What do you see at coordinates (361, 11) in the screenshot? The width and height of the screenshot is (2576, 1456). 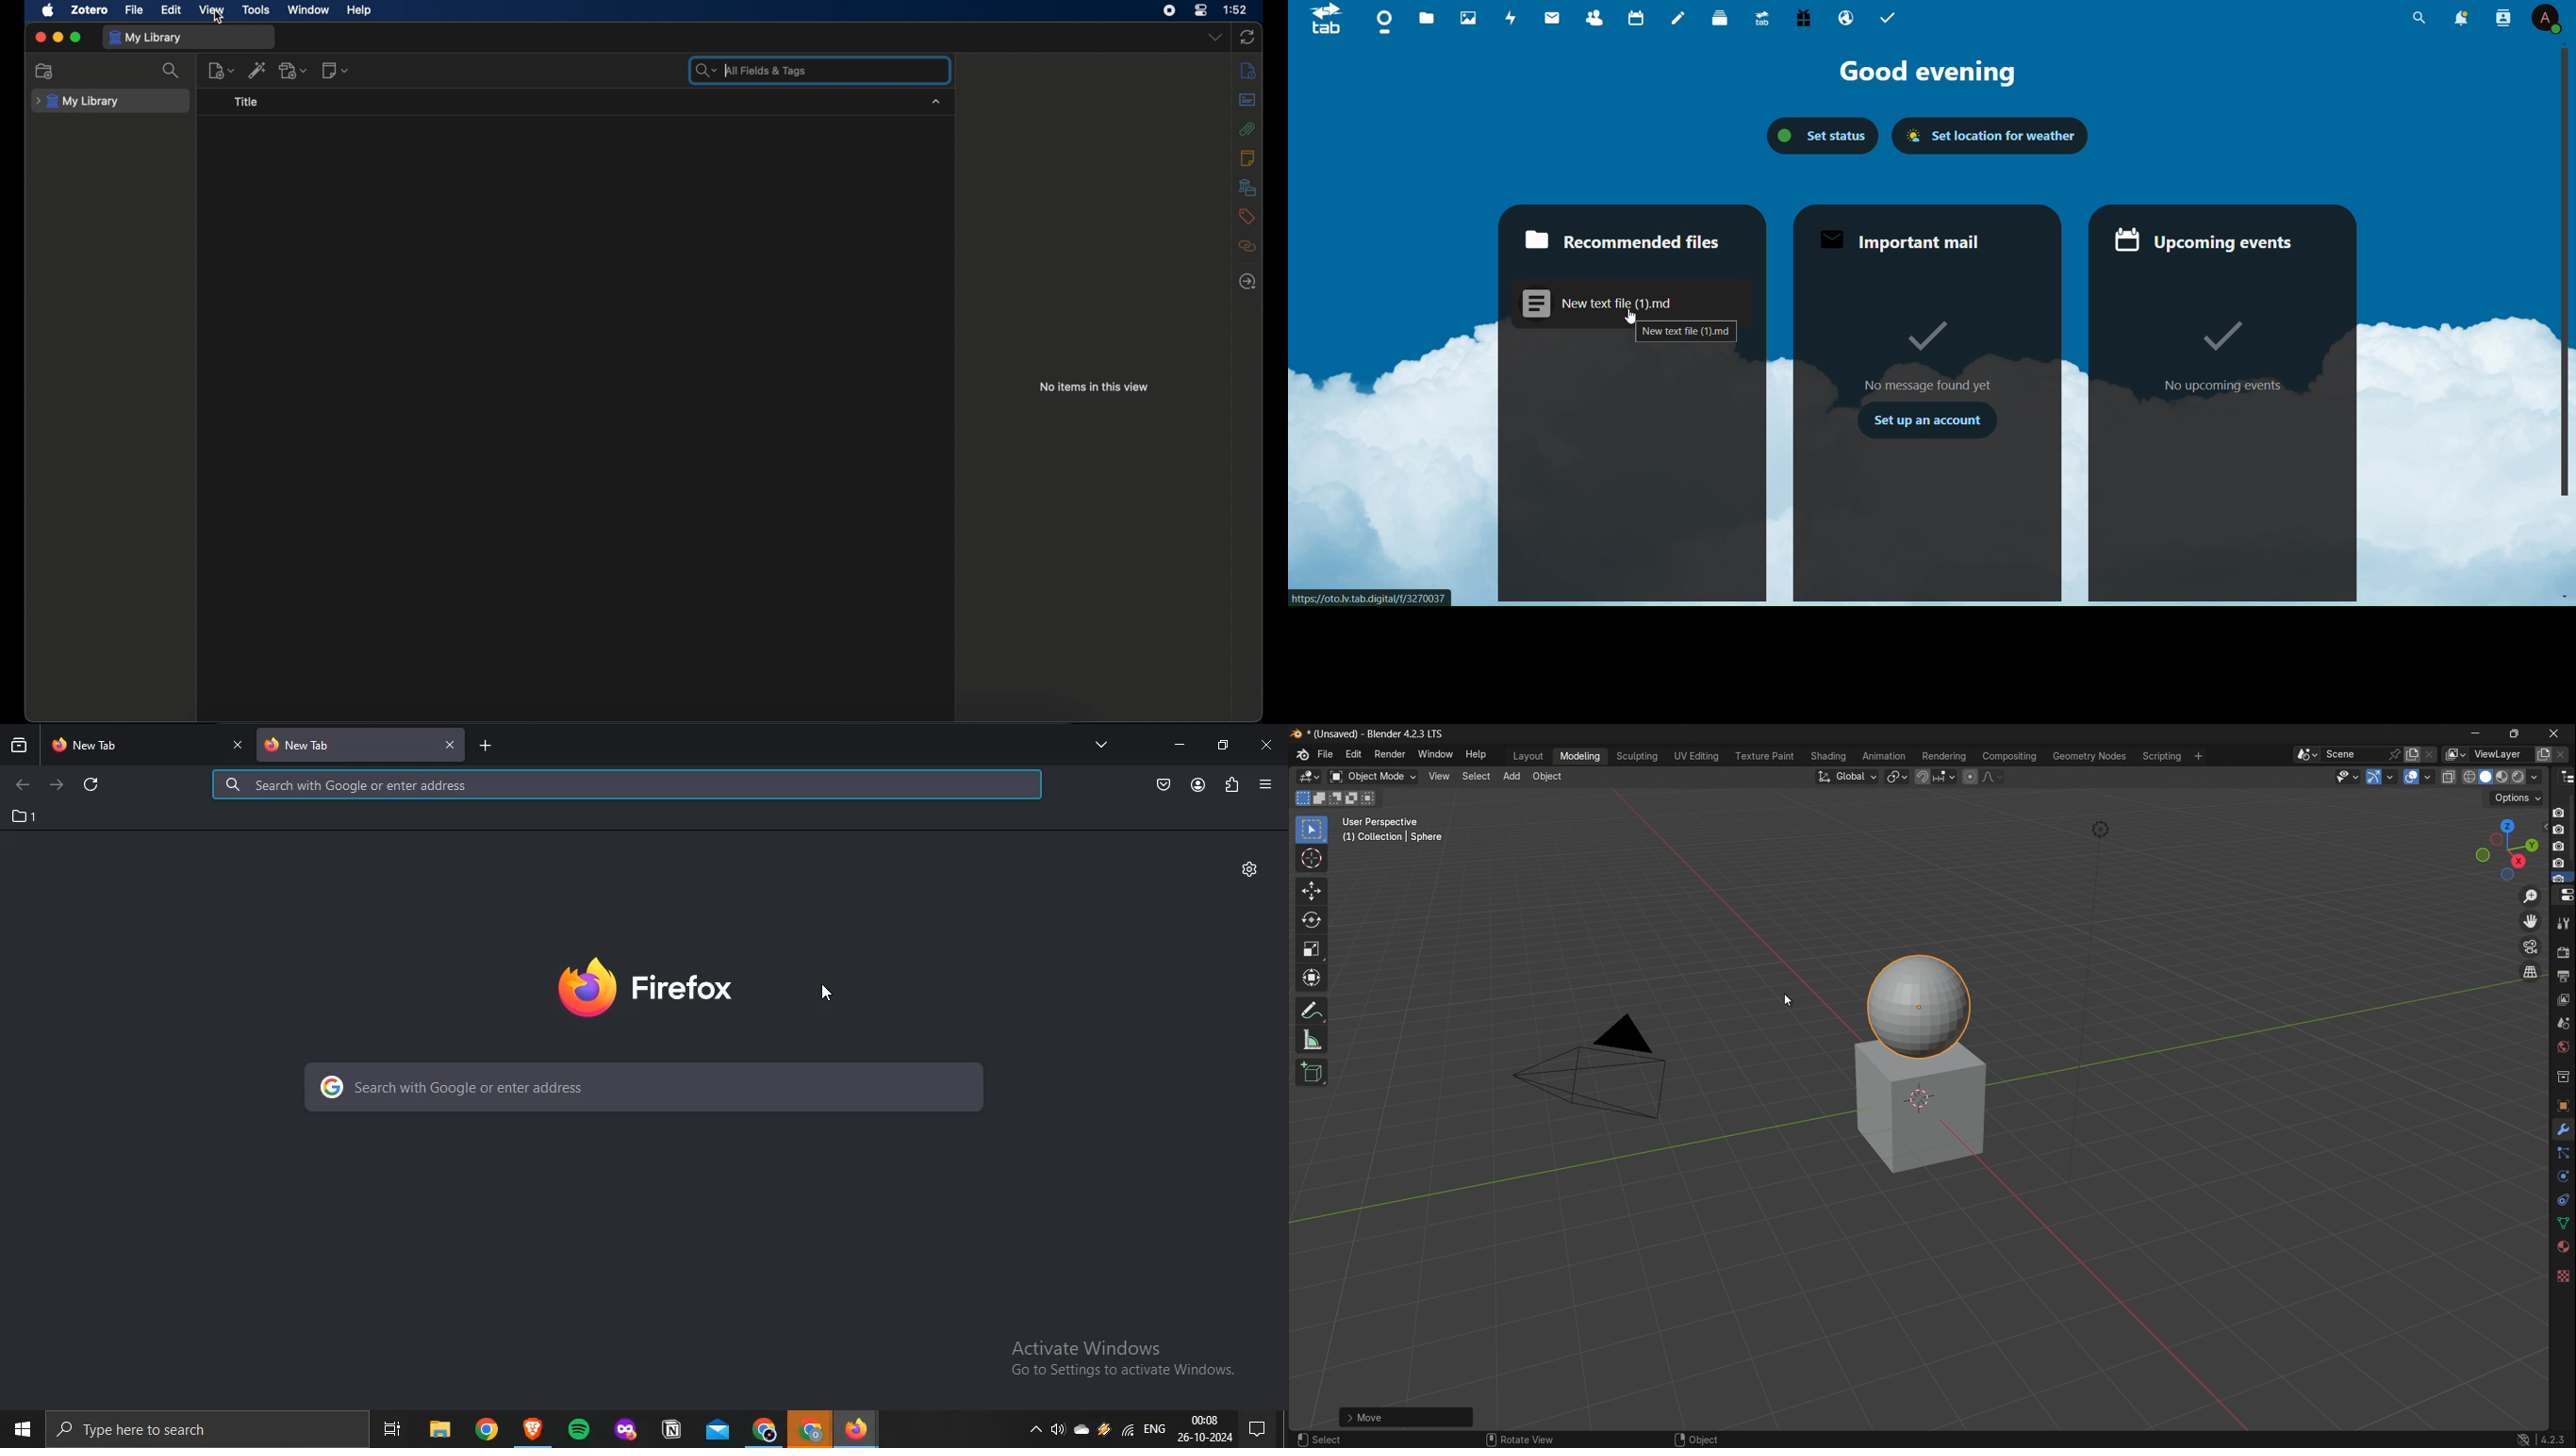 I see `help` at bounding box center [361, 11].